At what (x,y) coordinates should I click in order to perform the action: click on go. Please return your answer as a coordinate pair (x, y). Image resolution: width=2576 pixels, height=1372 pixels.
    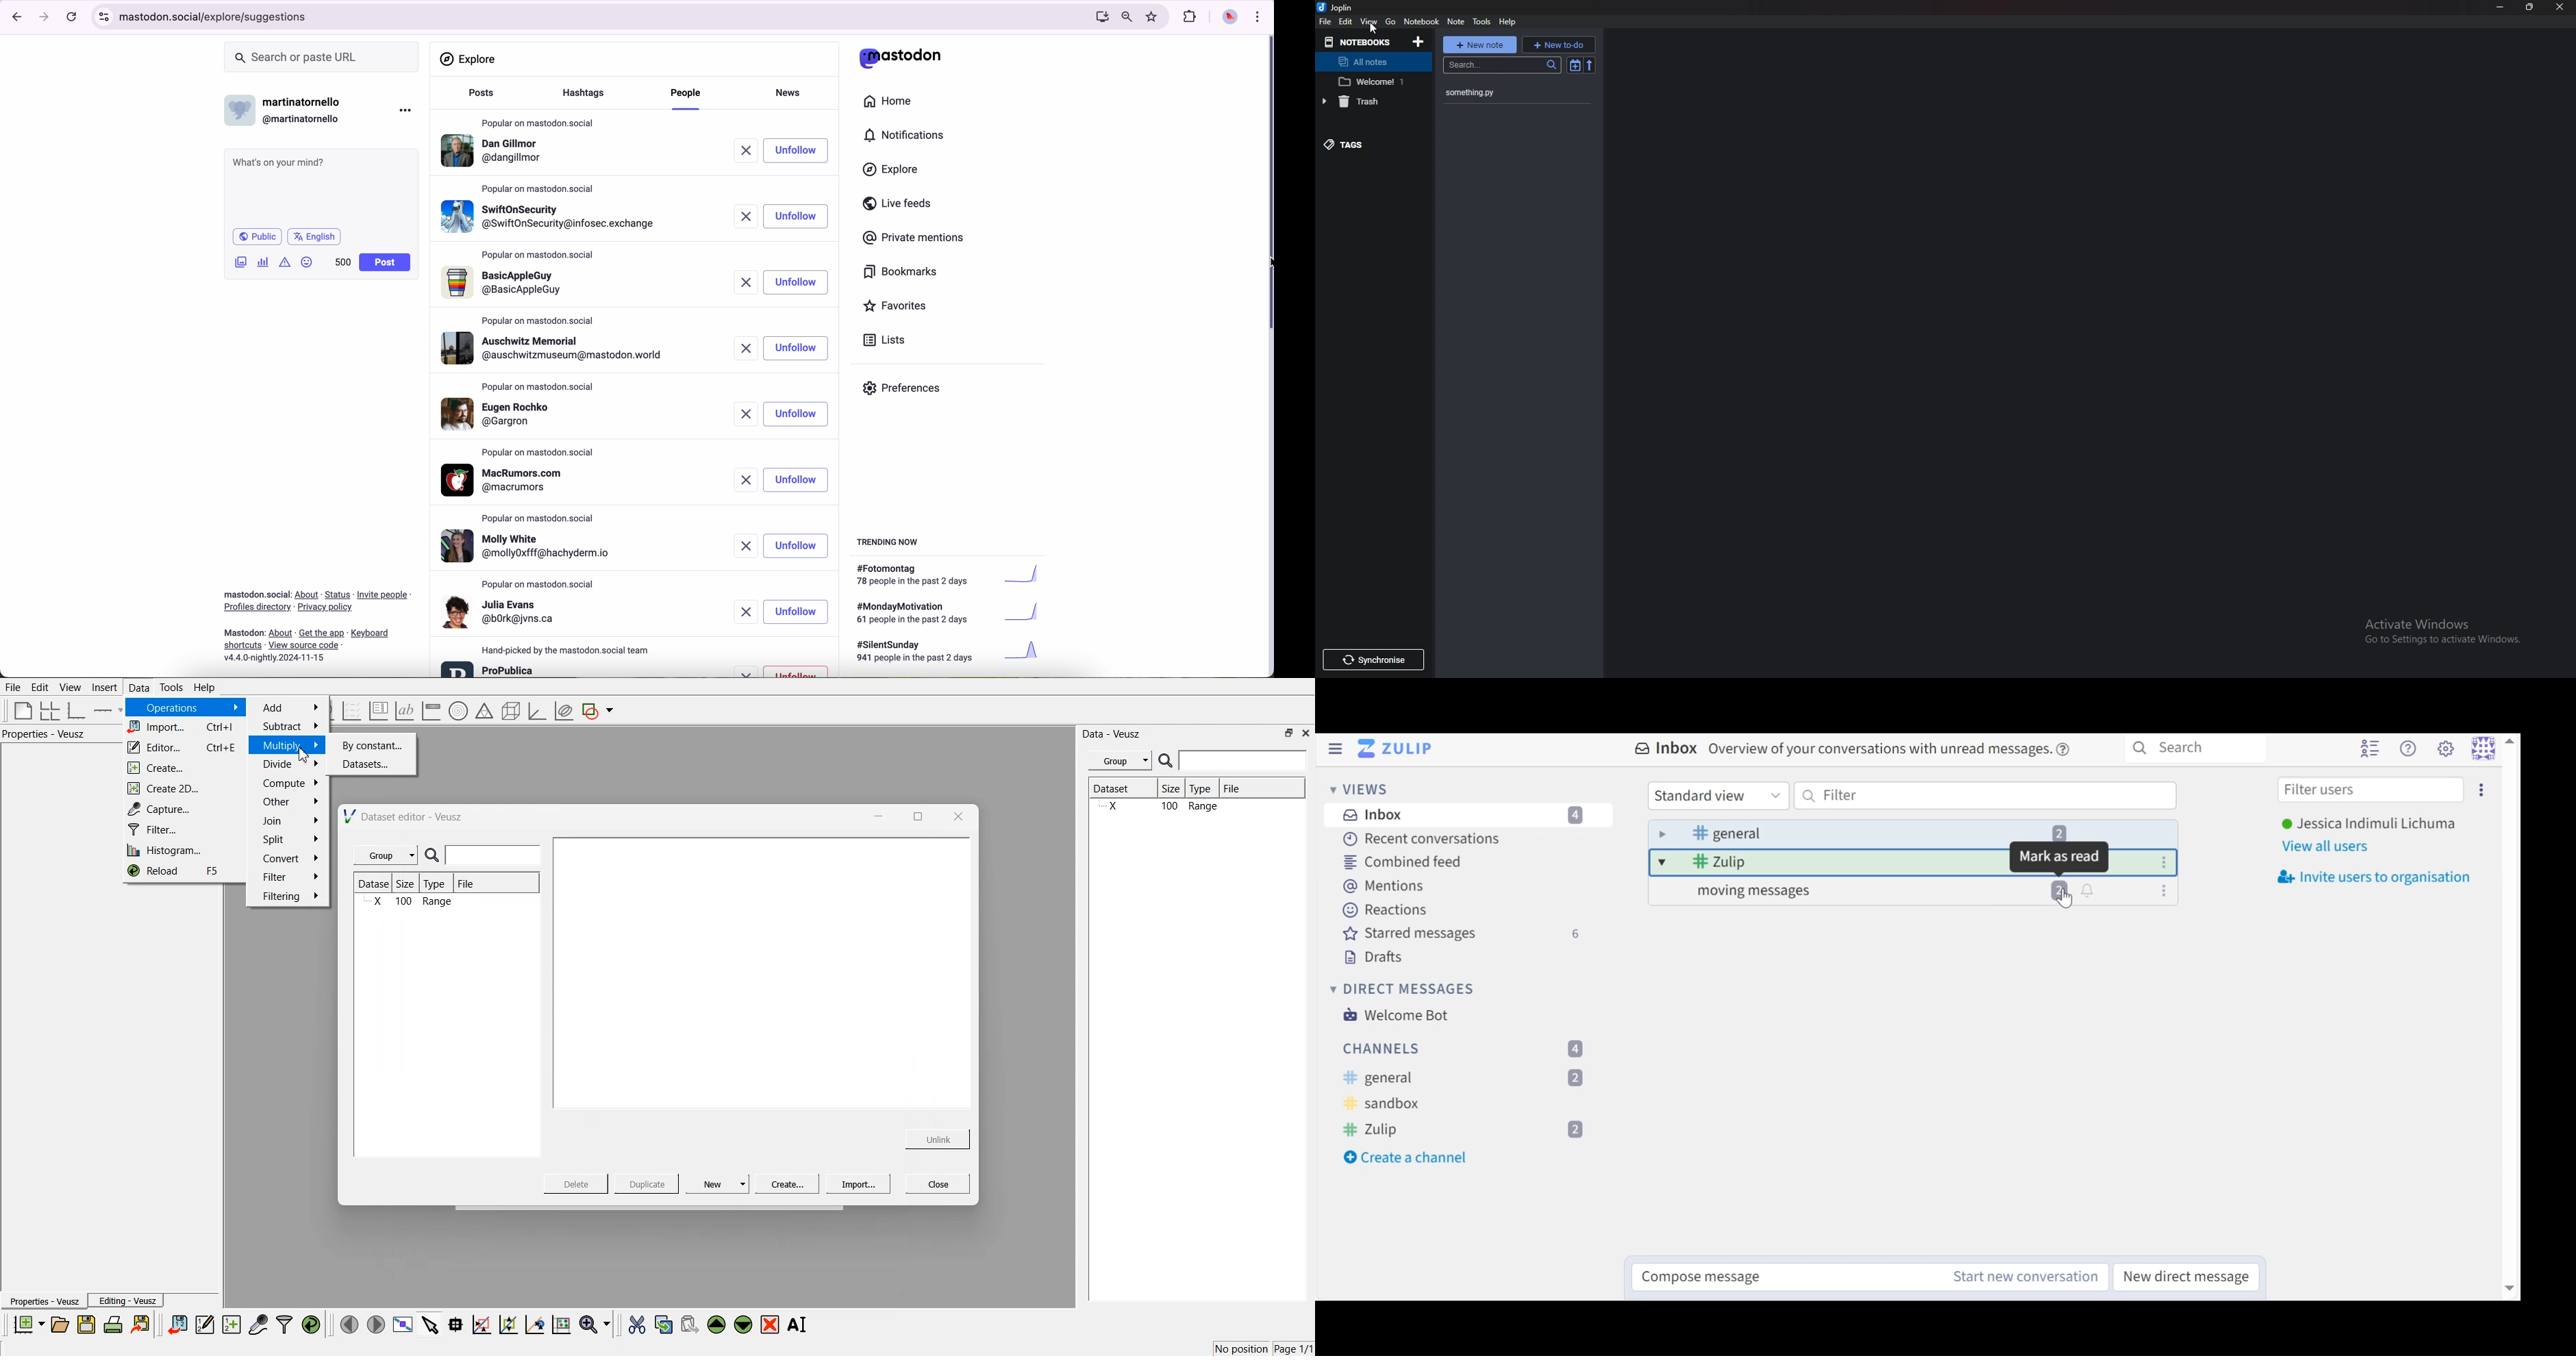
    Looking at the image, I should click on (1391, 21).